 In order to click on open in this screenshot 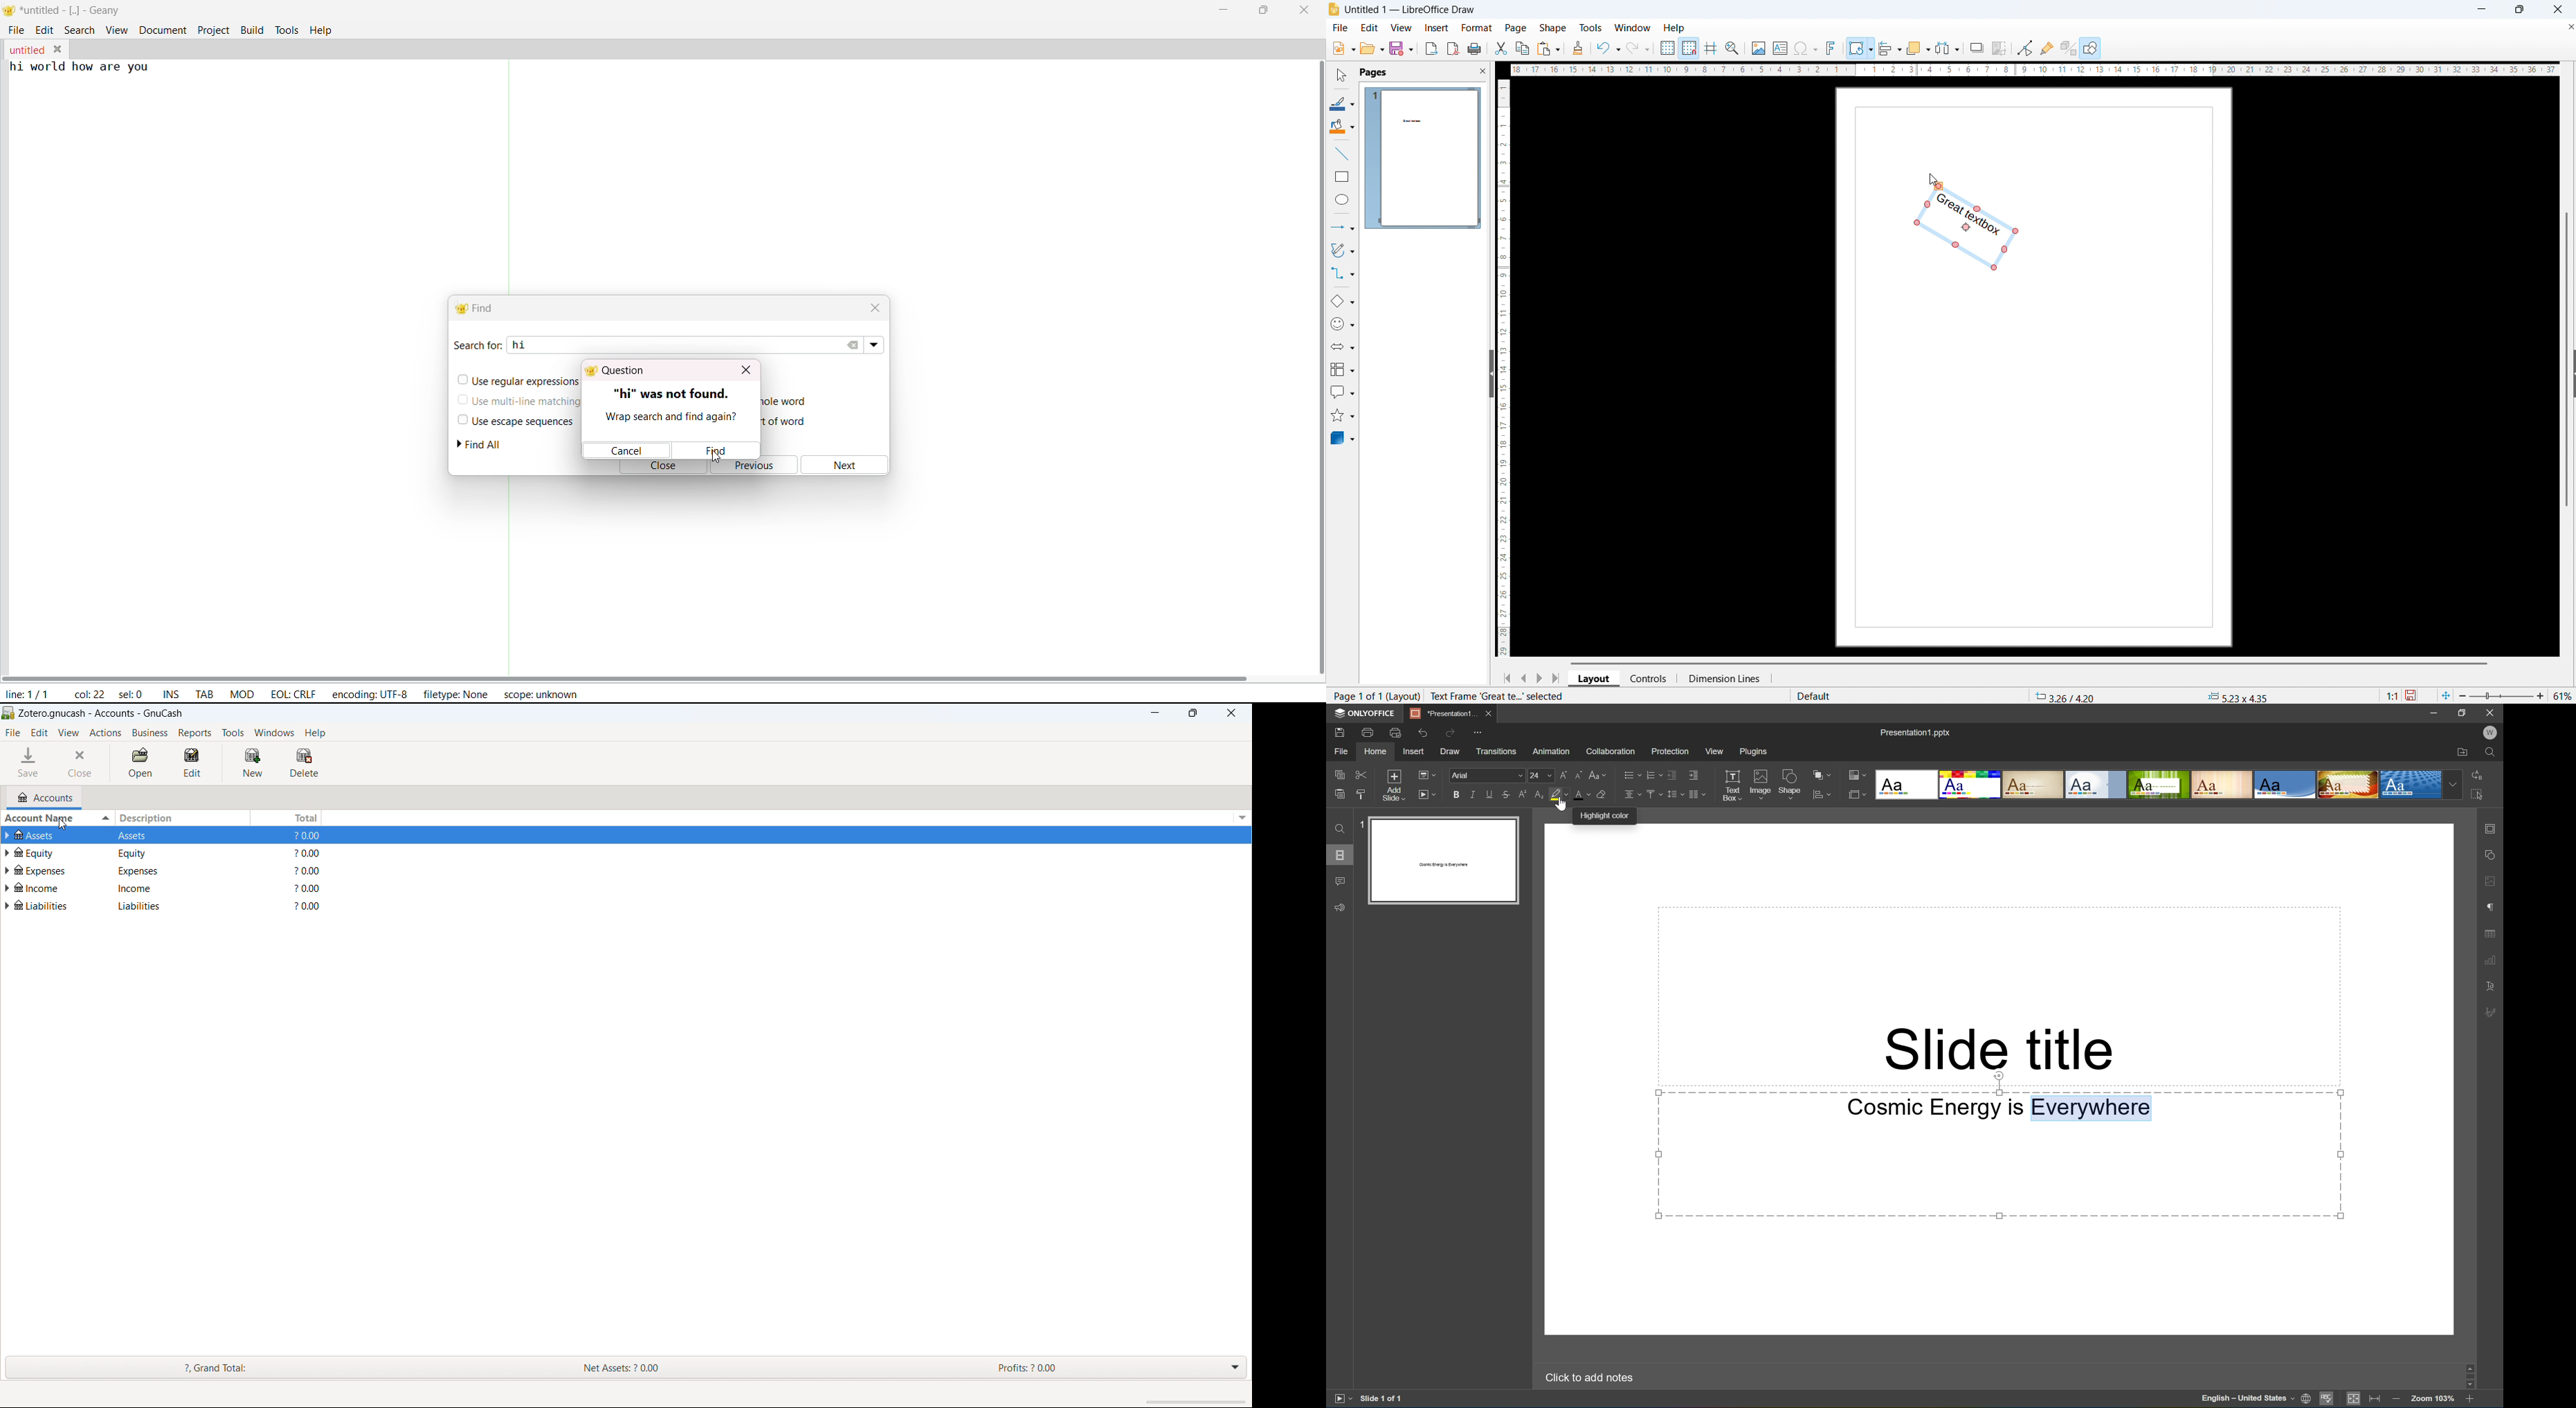, I will do `click(141, 763)`.